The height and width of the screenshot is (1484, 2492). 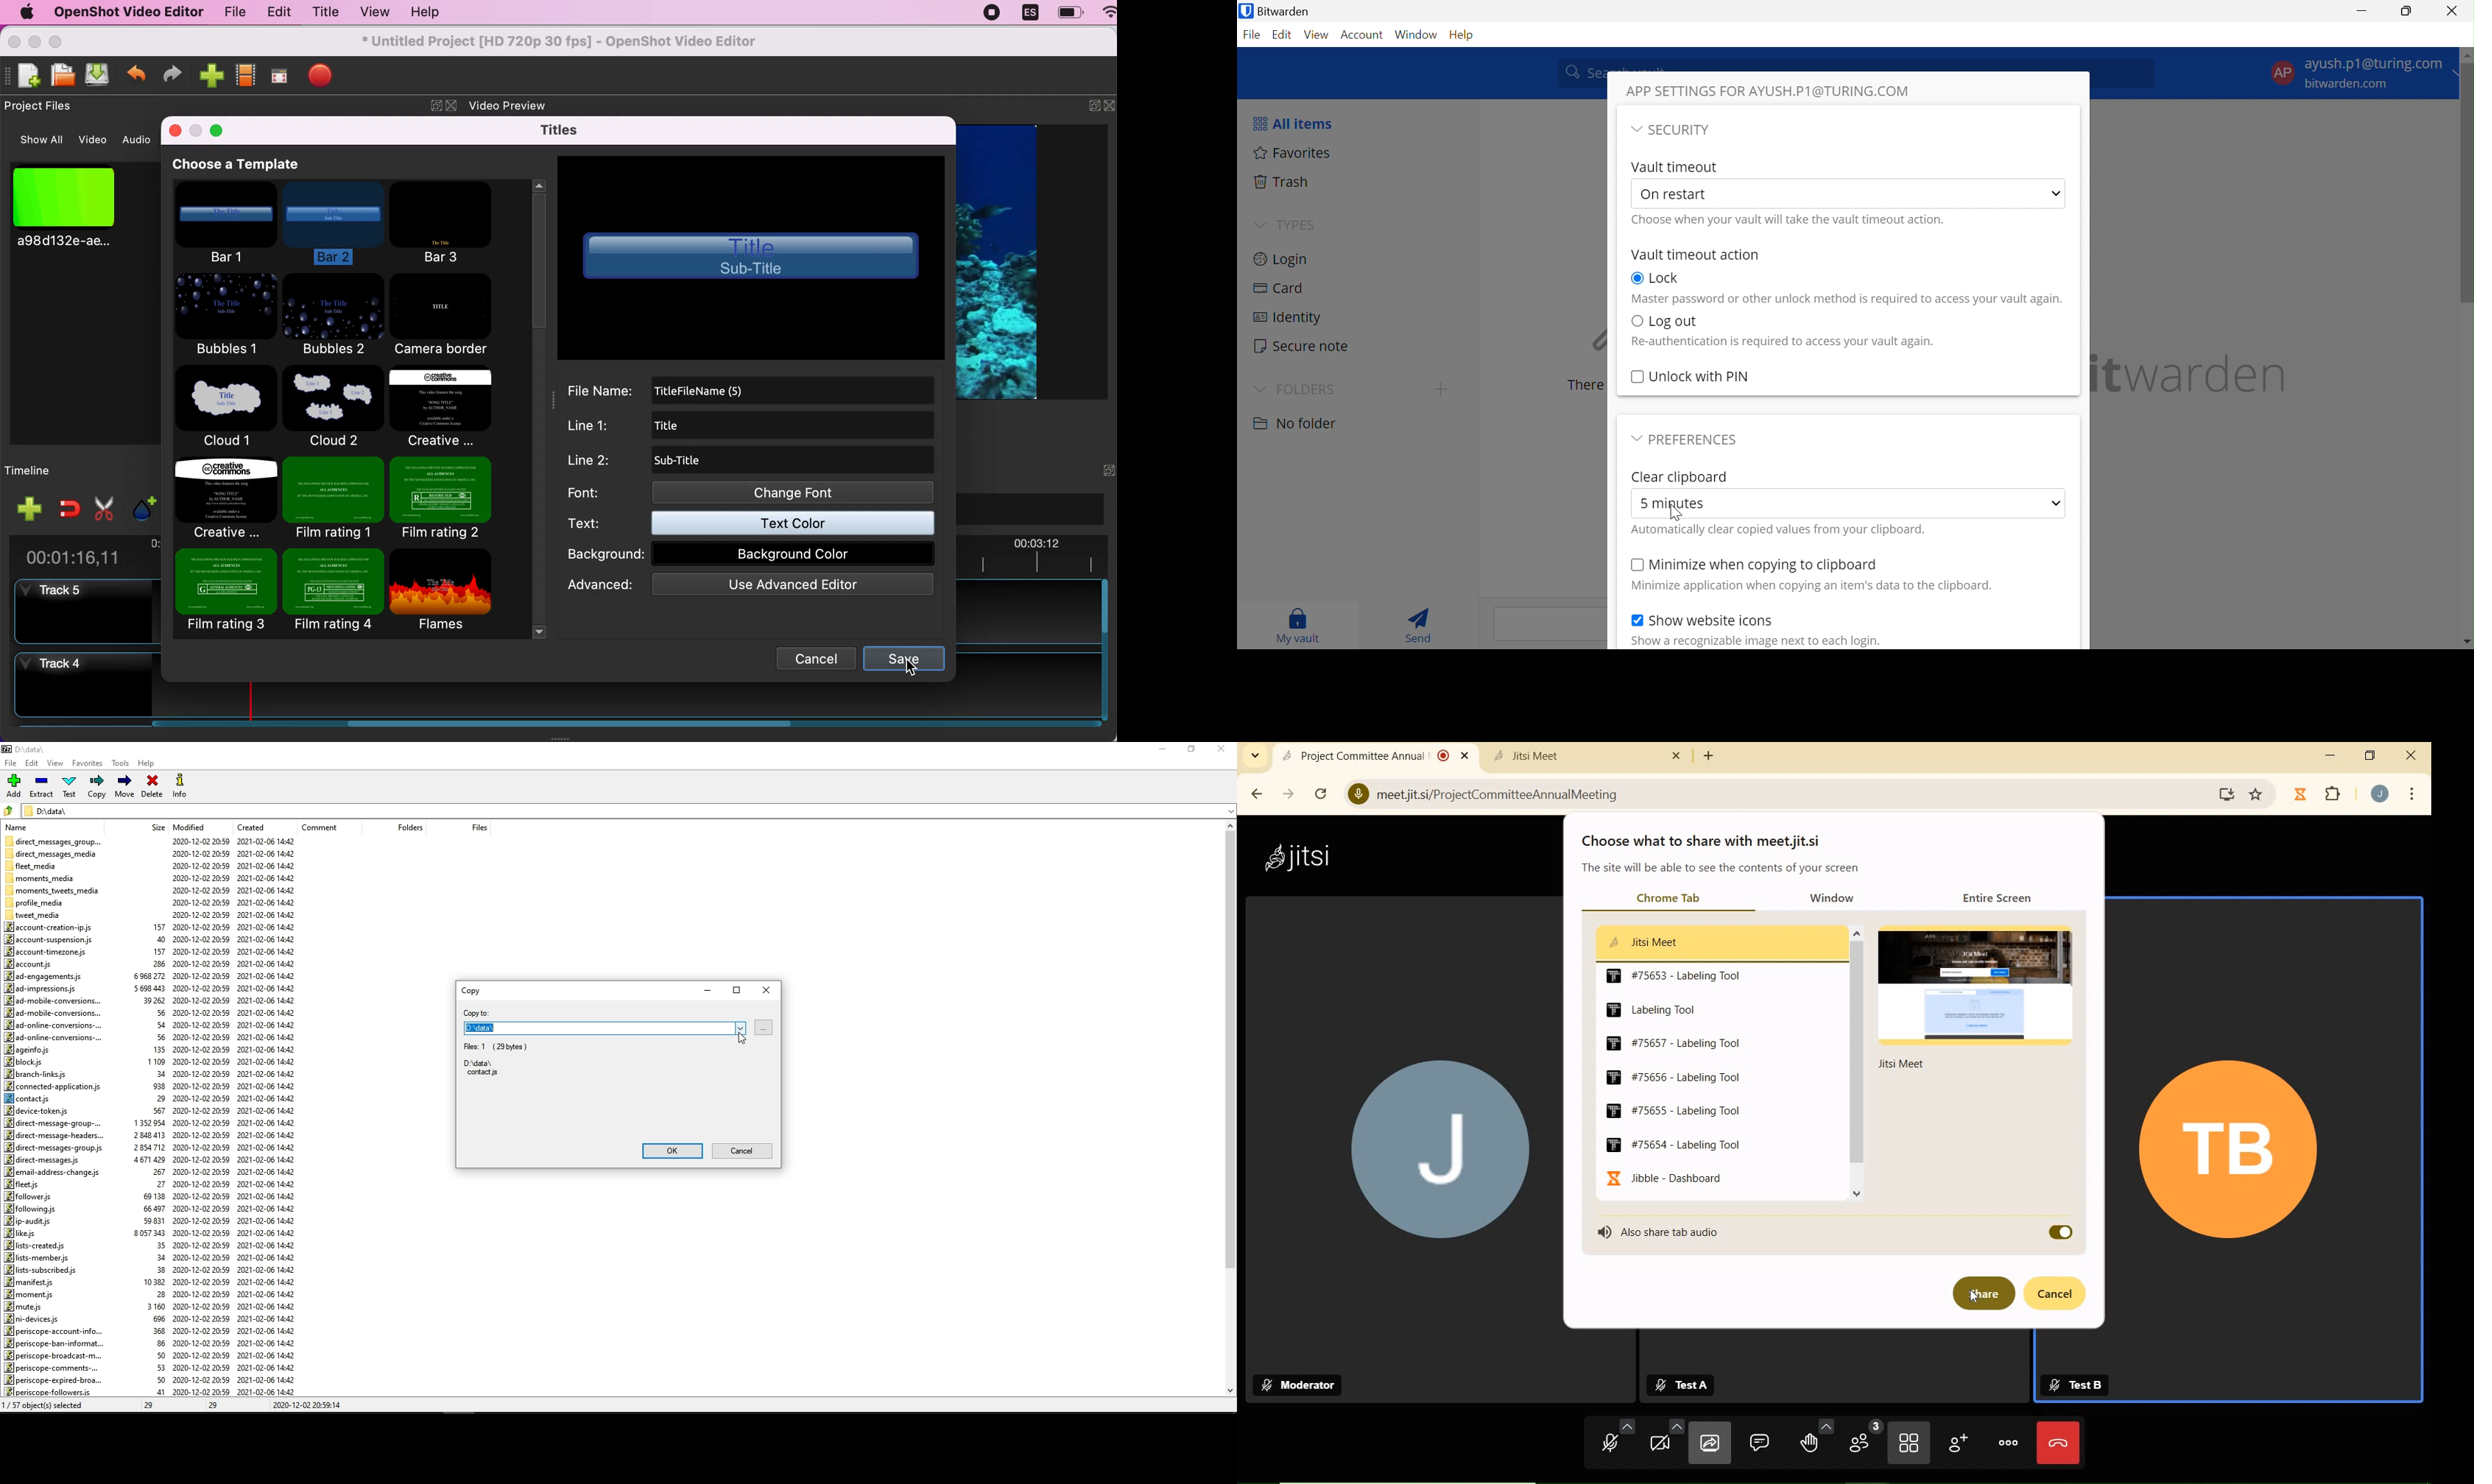 What do you see at coordinates (57, 1330) in the screenshot?
I see `periscope-account-info` at bounding box center [57, 1330].